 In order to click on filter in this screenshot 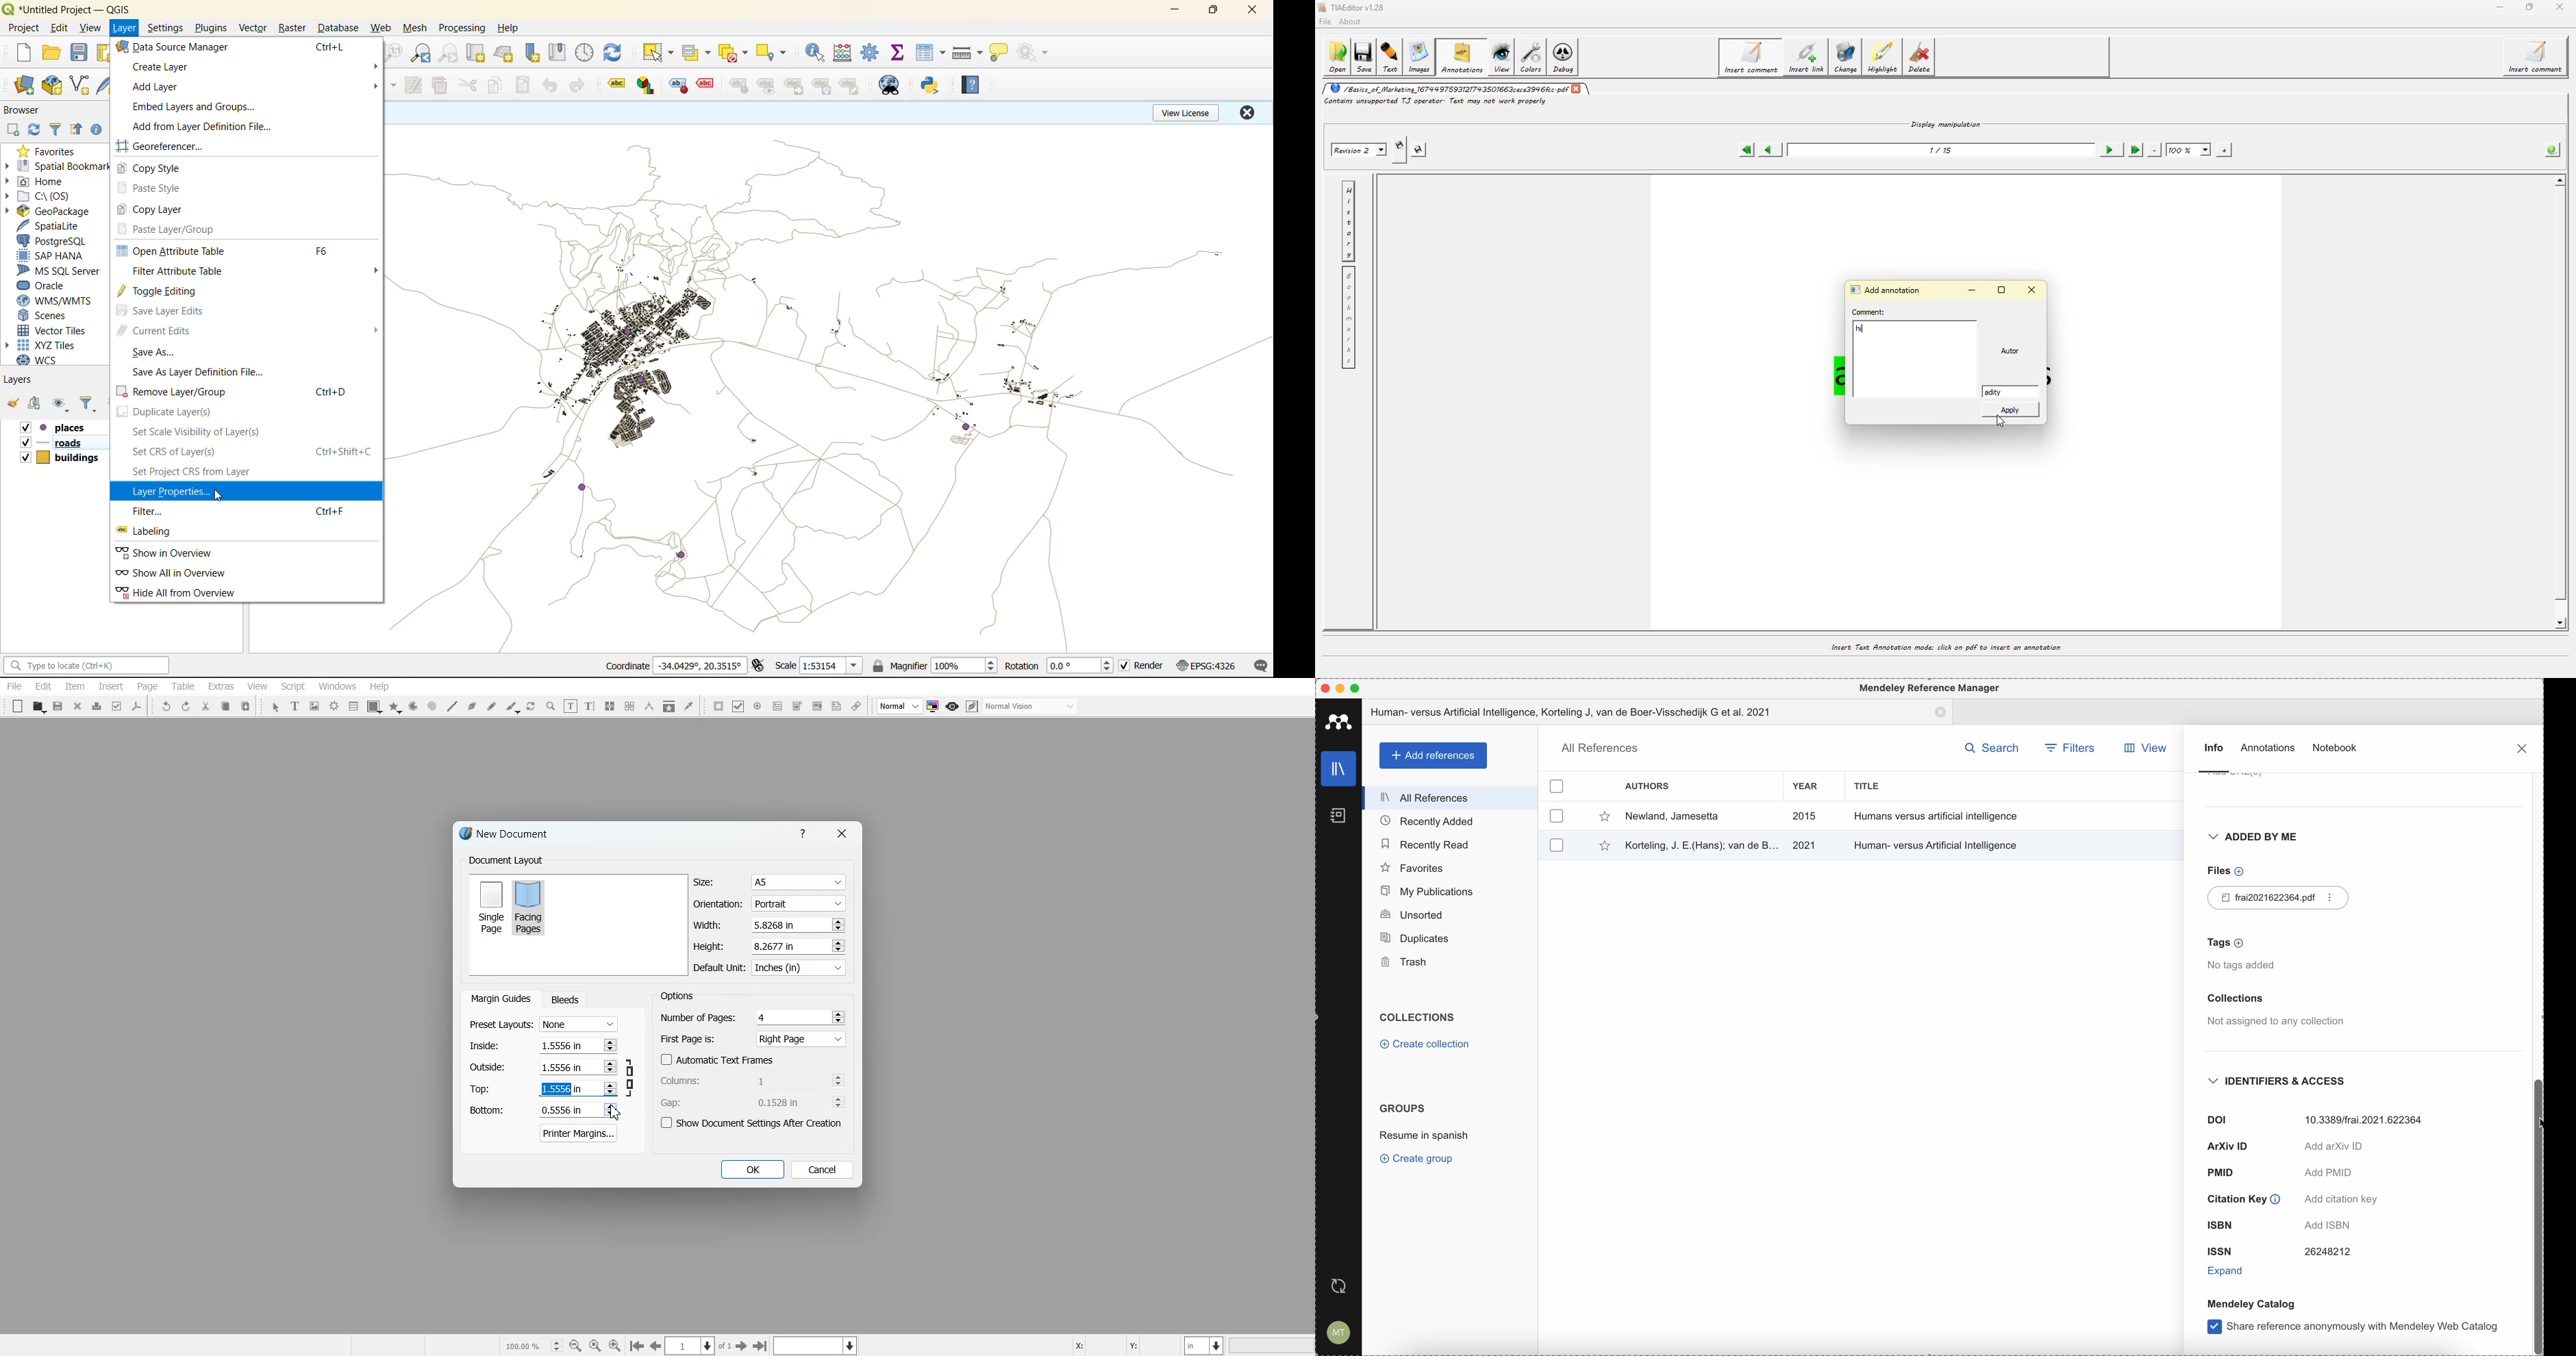, I will do `click(58, 130)`.